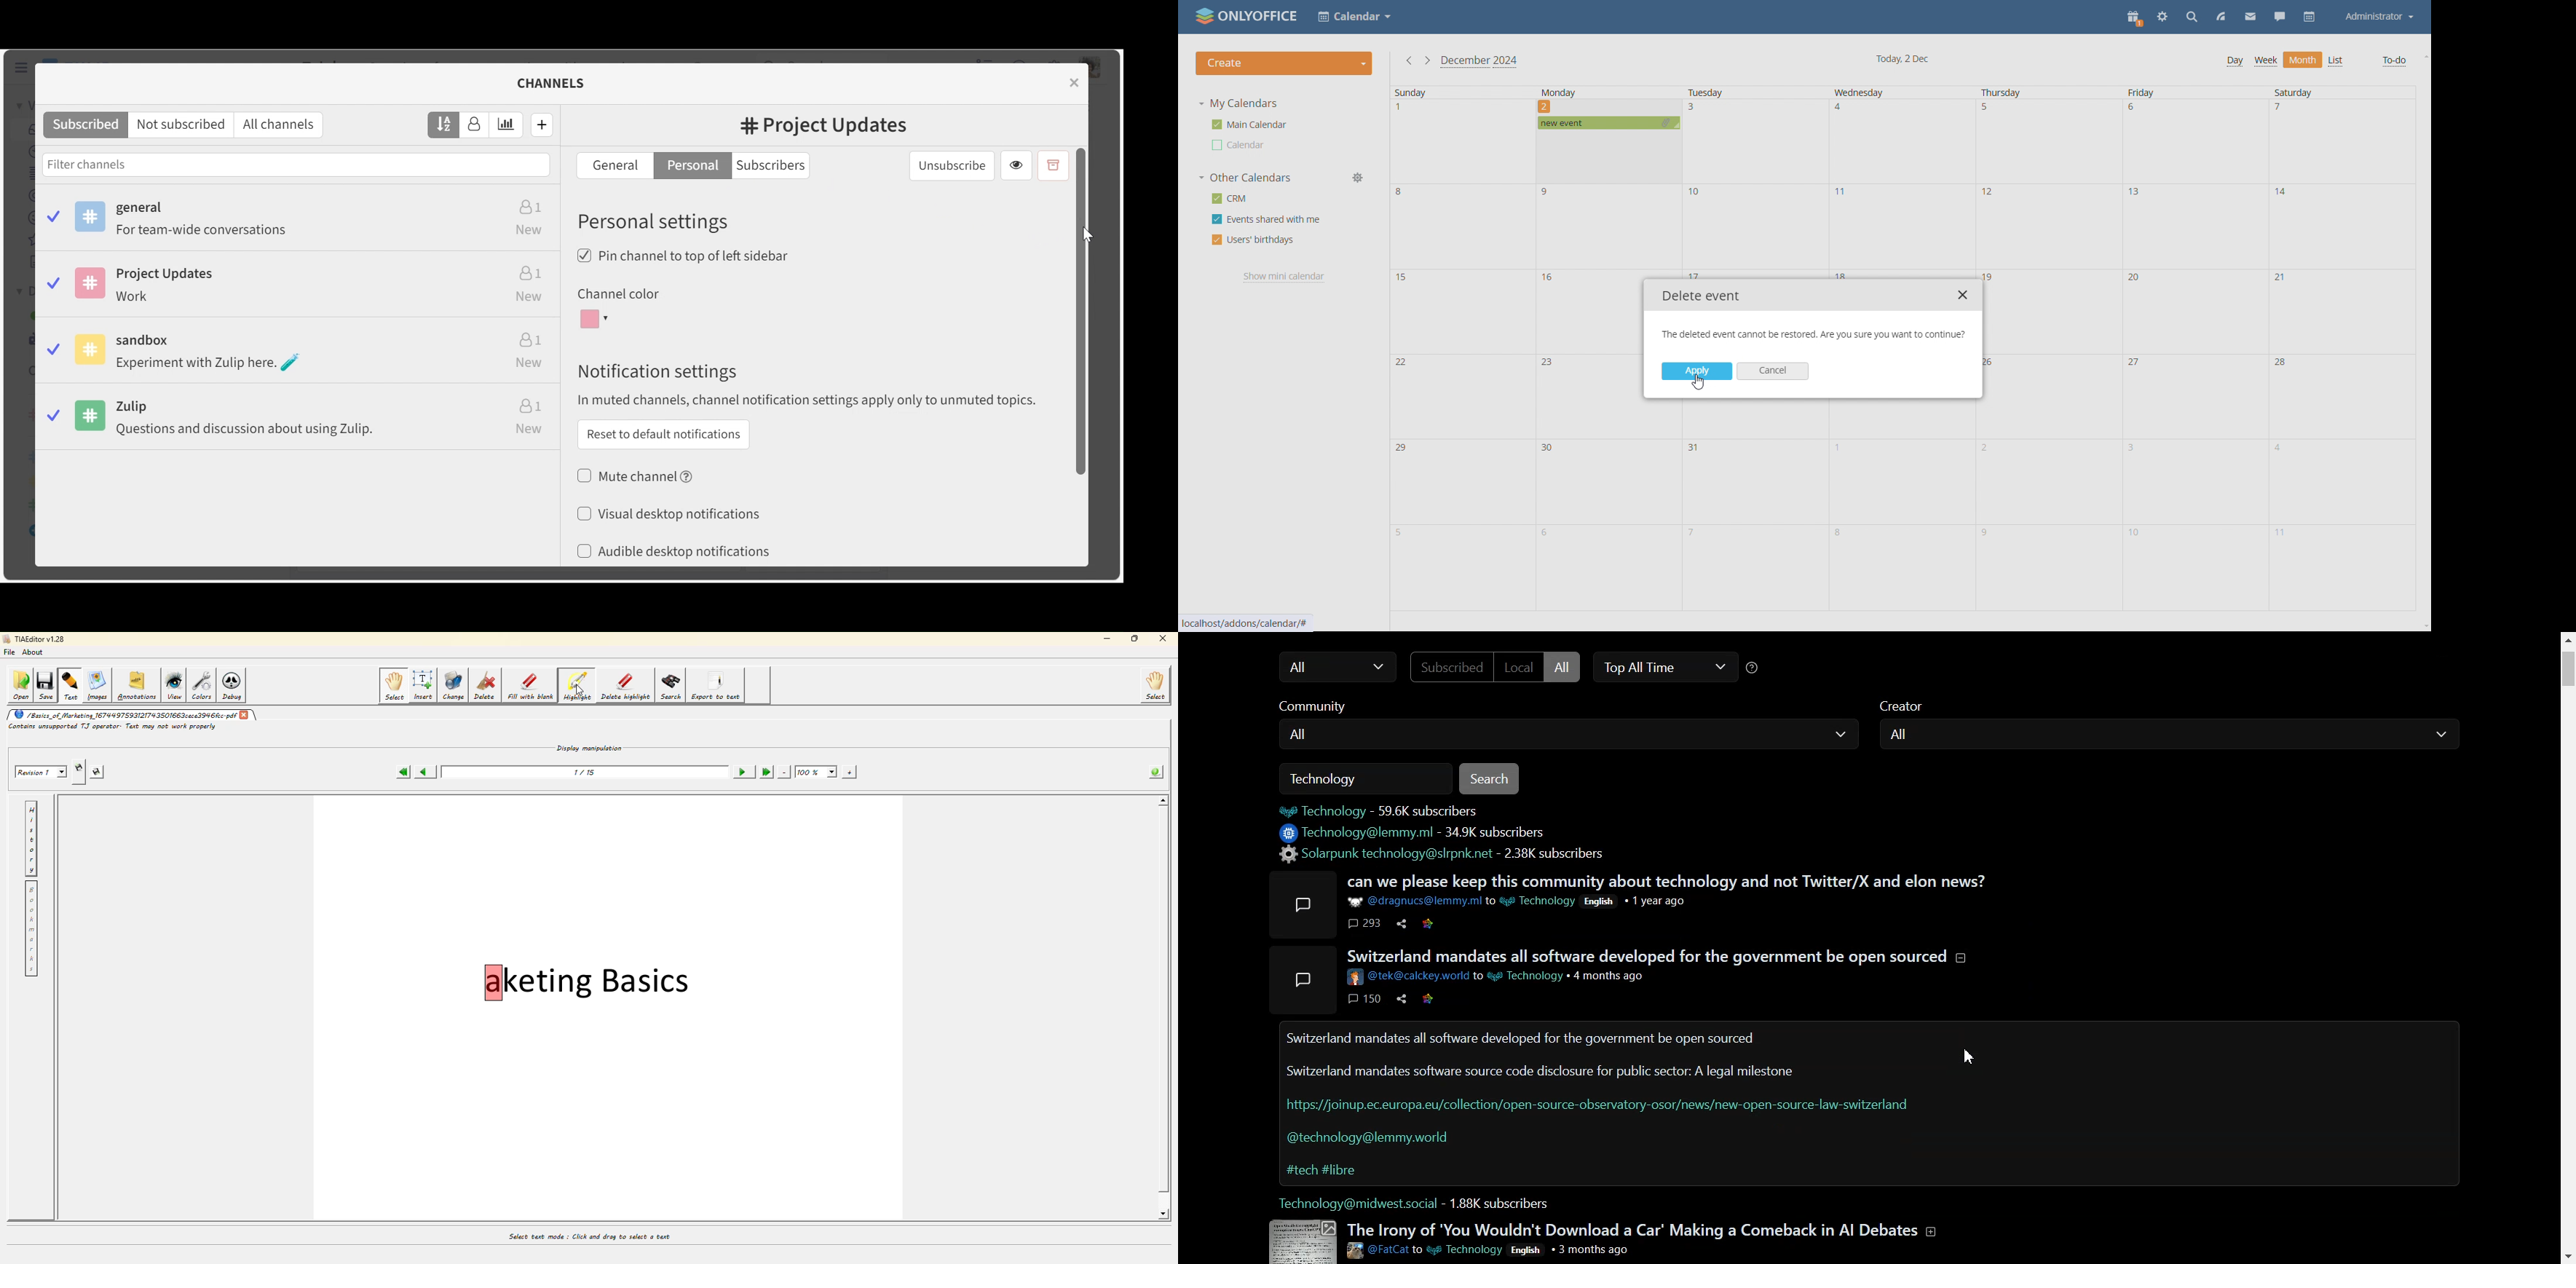  What do you see at coordinates (1565, 738) in the screenshot?
I see `All` at bounding box center [1565, 738].